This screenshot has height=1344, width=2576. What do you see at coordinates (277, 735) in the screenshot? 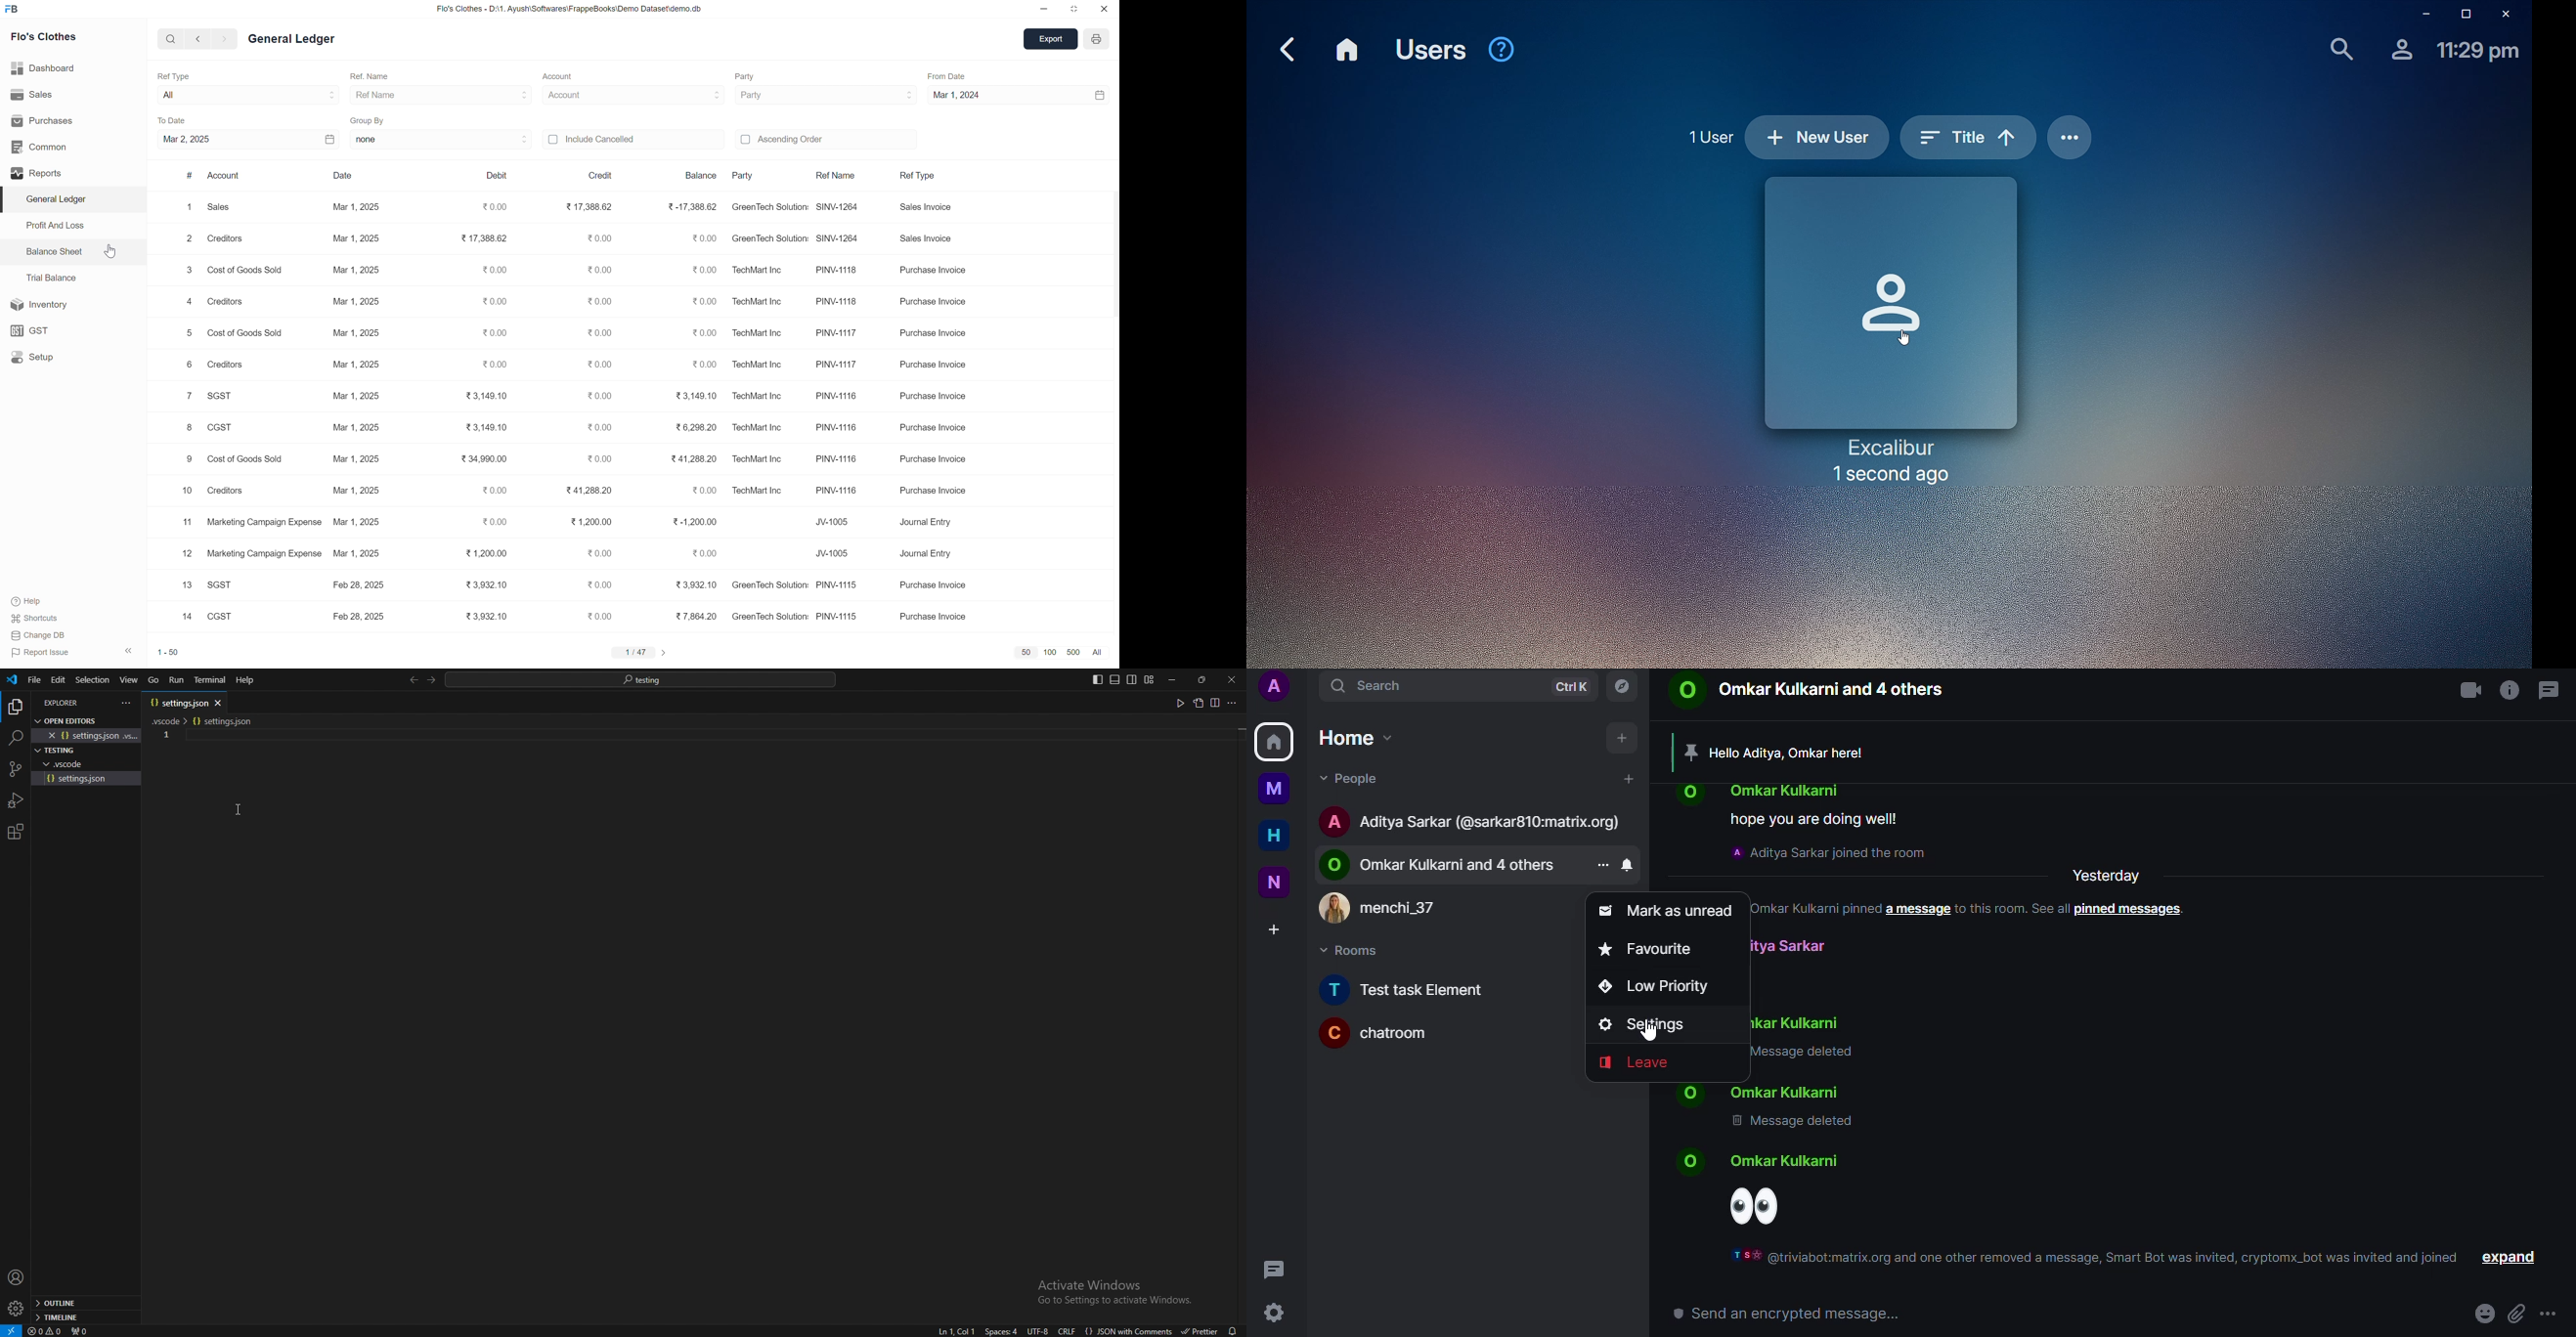
I see `code input` at bounding box center [277, 735].